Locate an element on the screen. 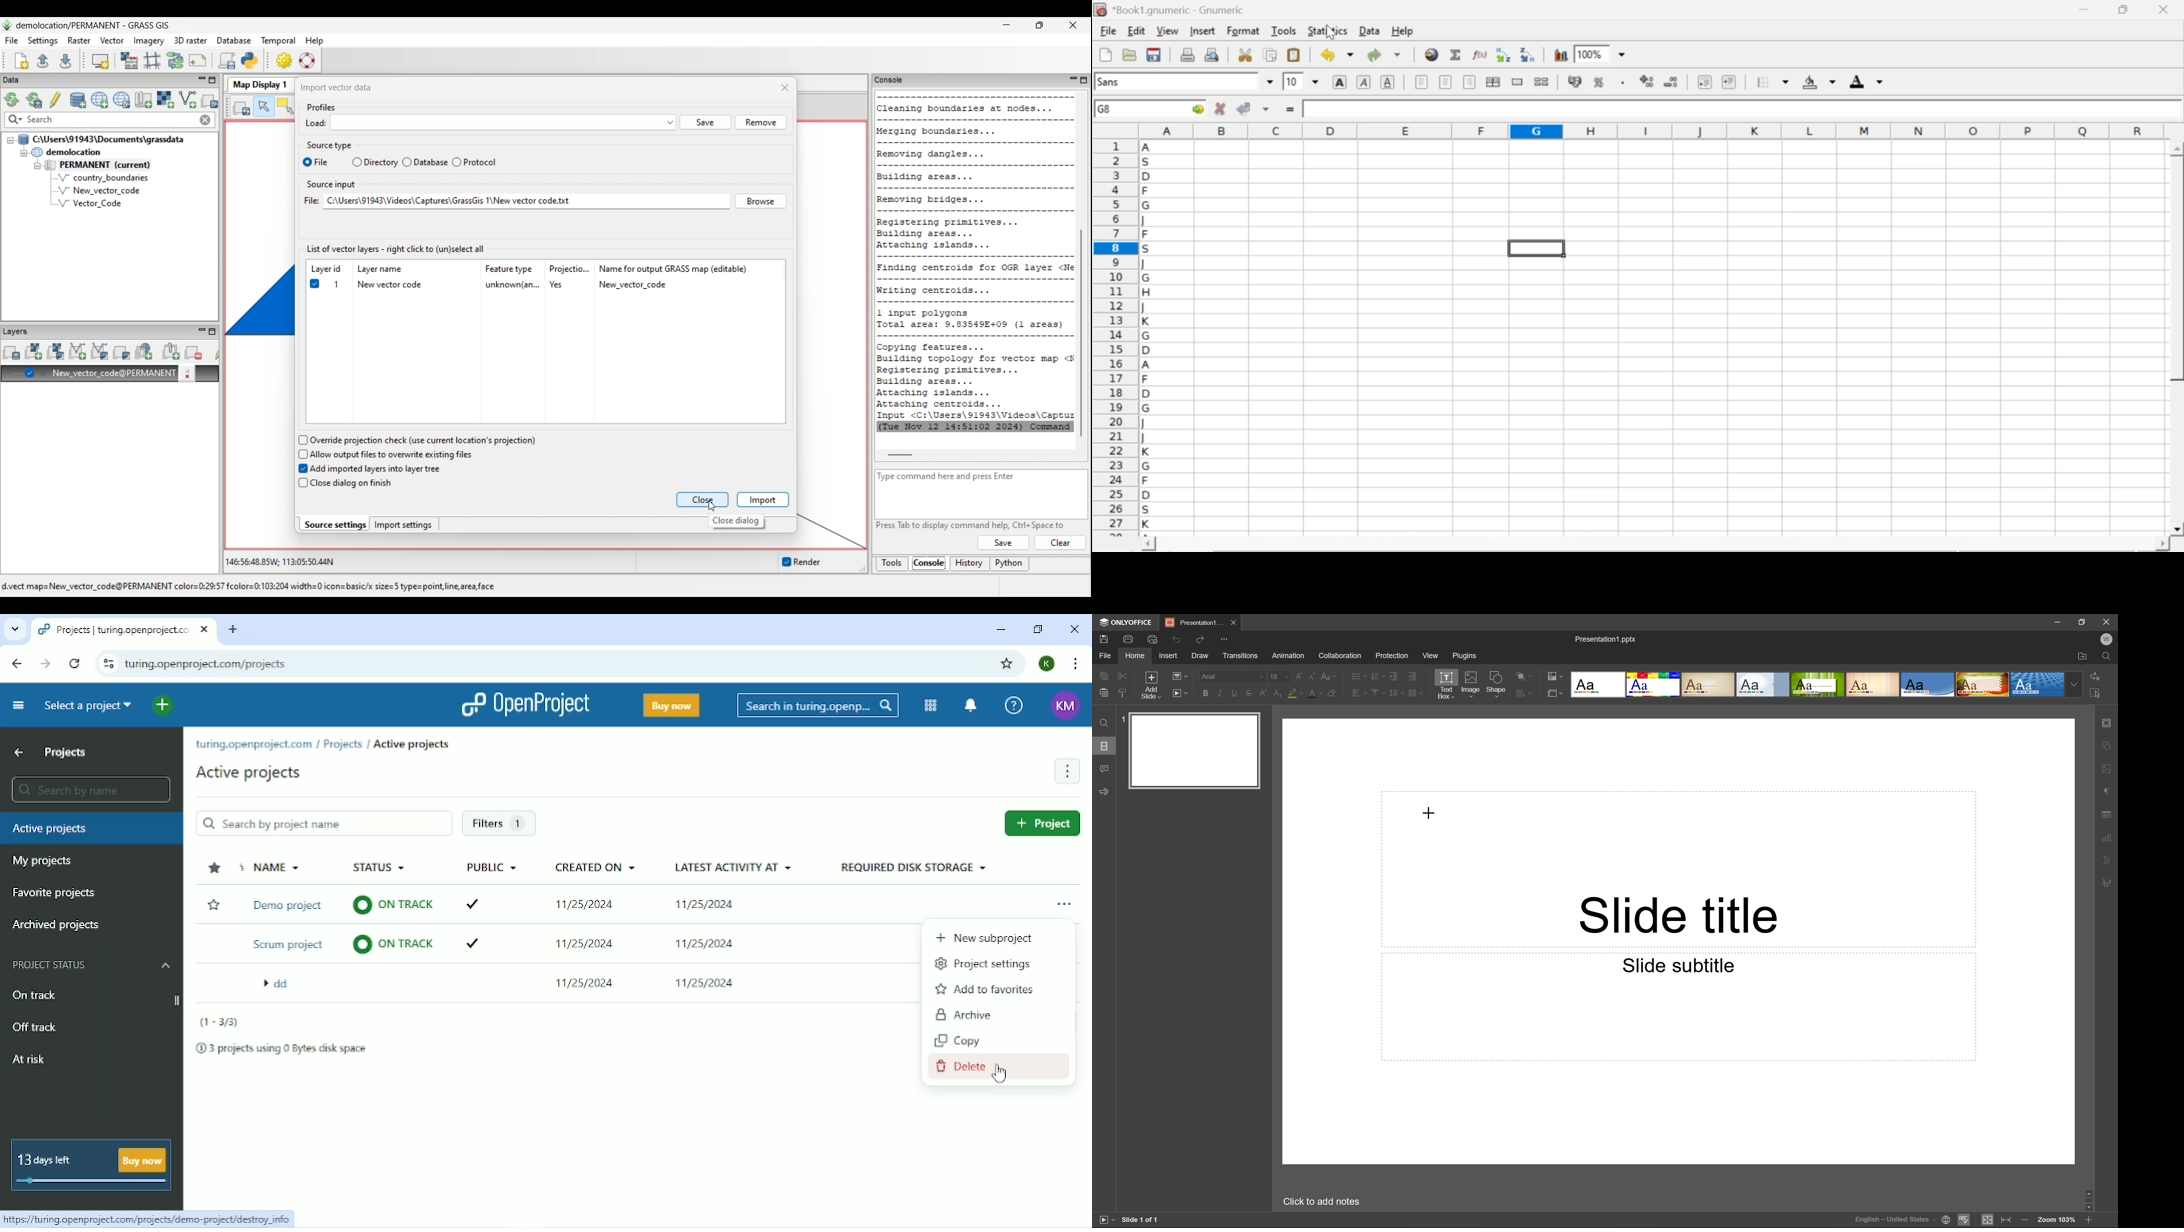 This screenshot has width=2184, height=1232. Account is located at coordinates (1048, 664).